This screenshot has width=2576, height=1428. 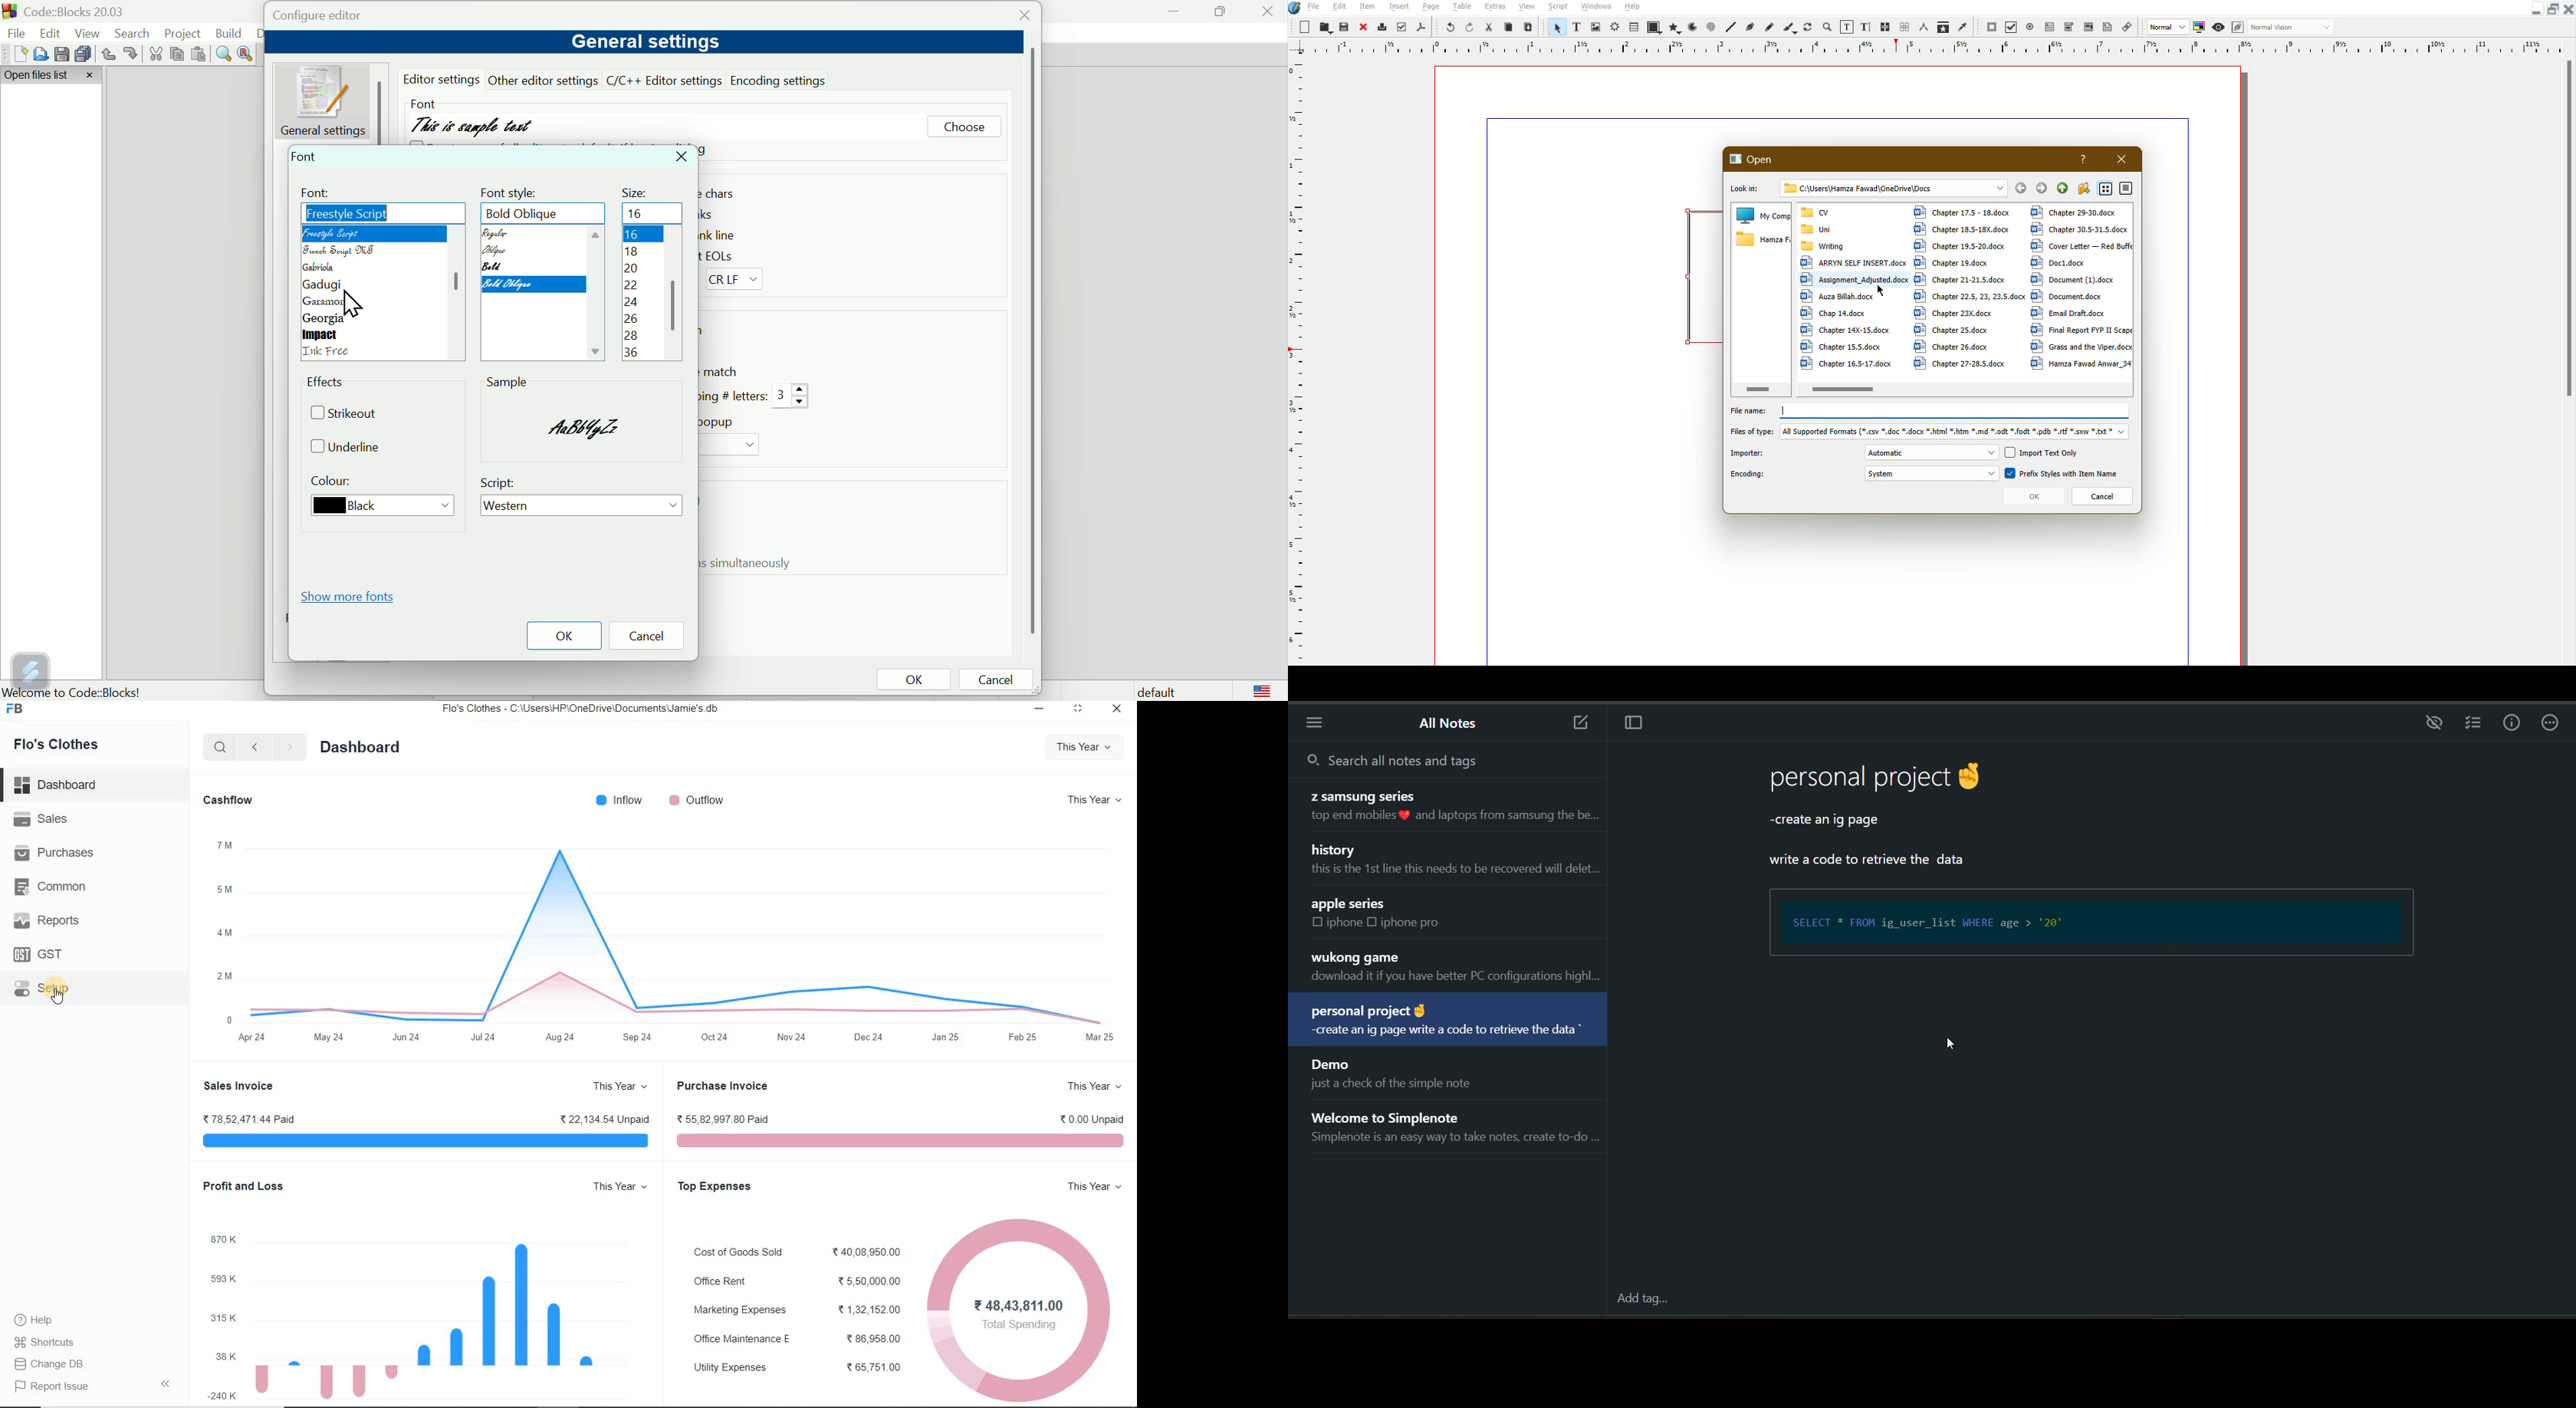 I want to click on Sep24, so click(x=638, y=1038).